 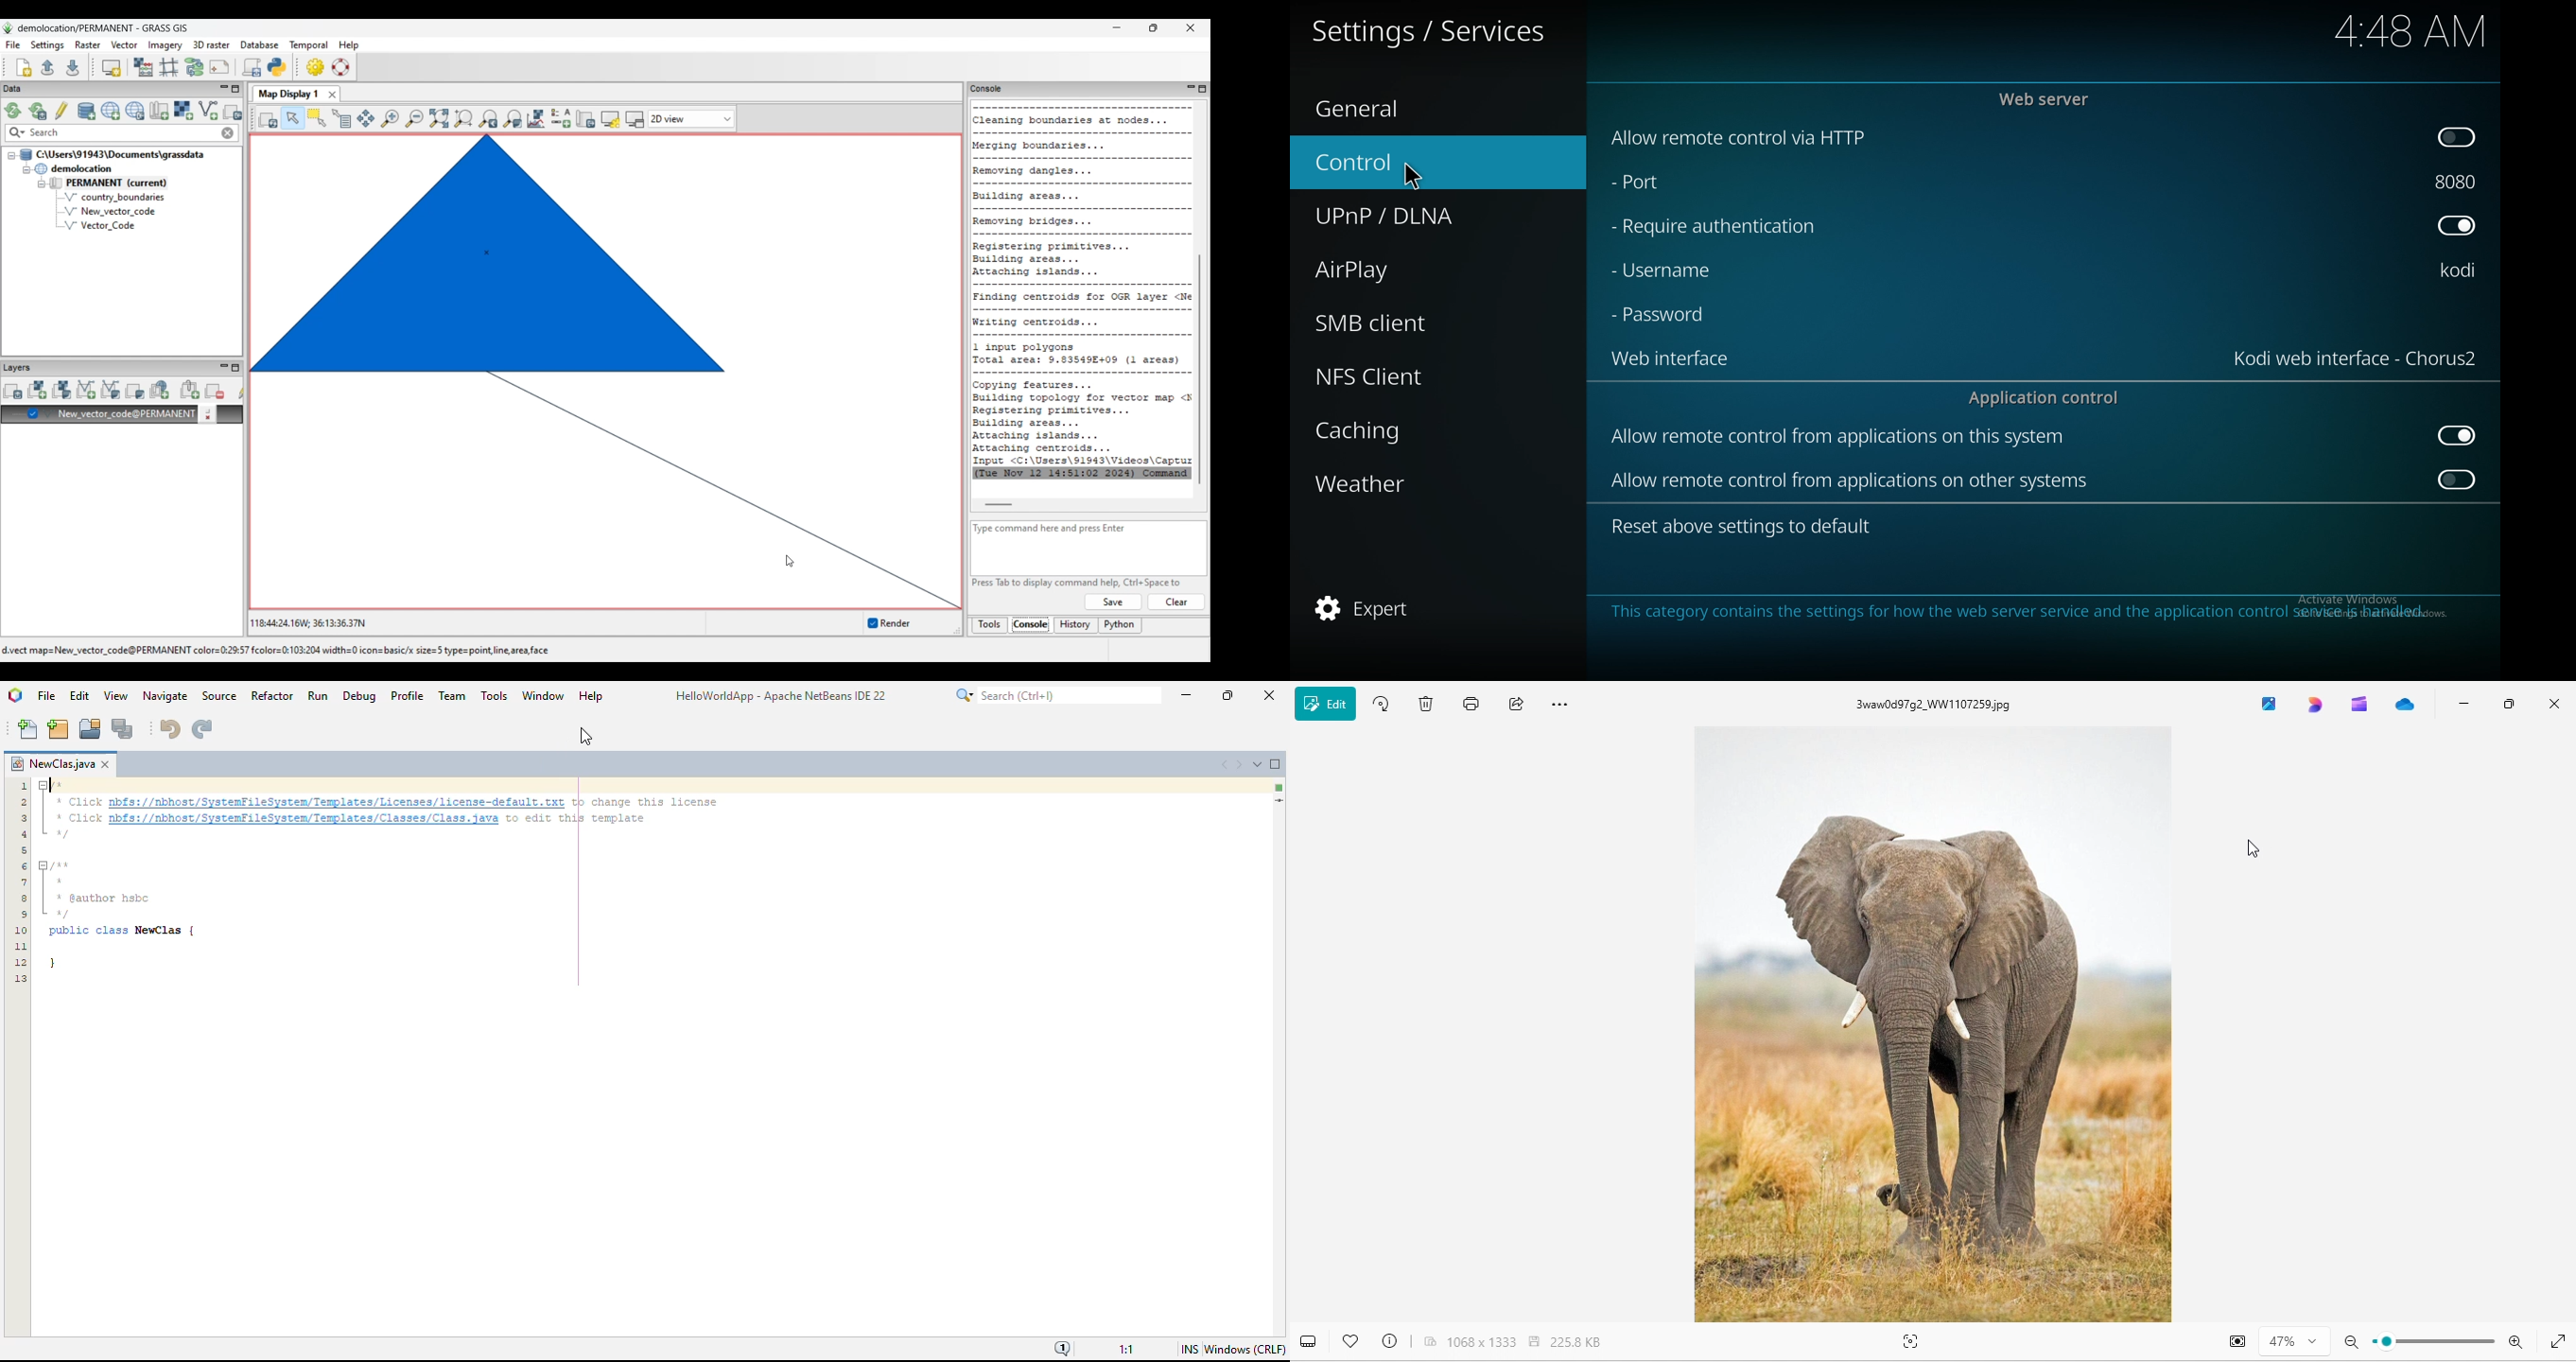 What do you see at coordinates (2460, 226) in the screenshot?
I see `off` at bounding box center [2460, 226].